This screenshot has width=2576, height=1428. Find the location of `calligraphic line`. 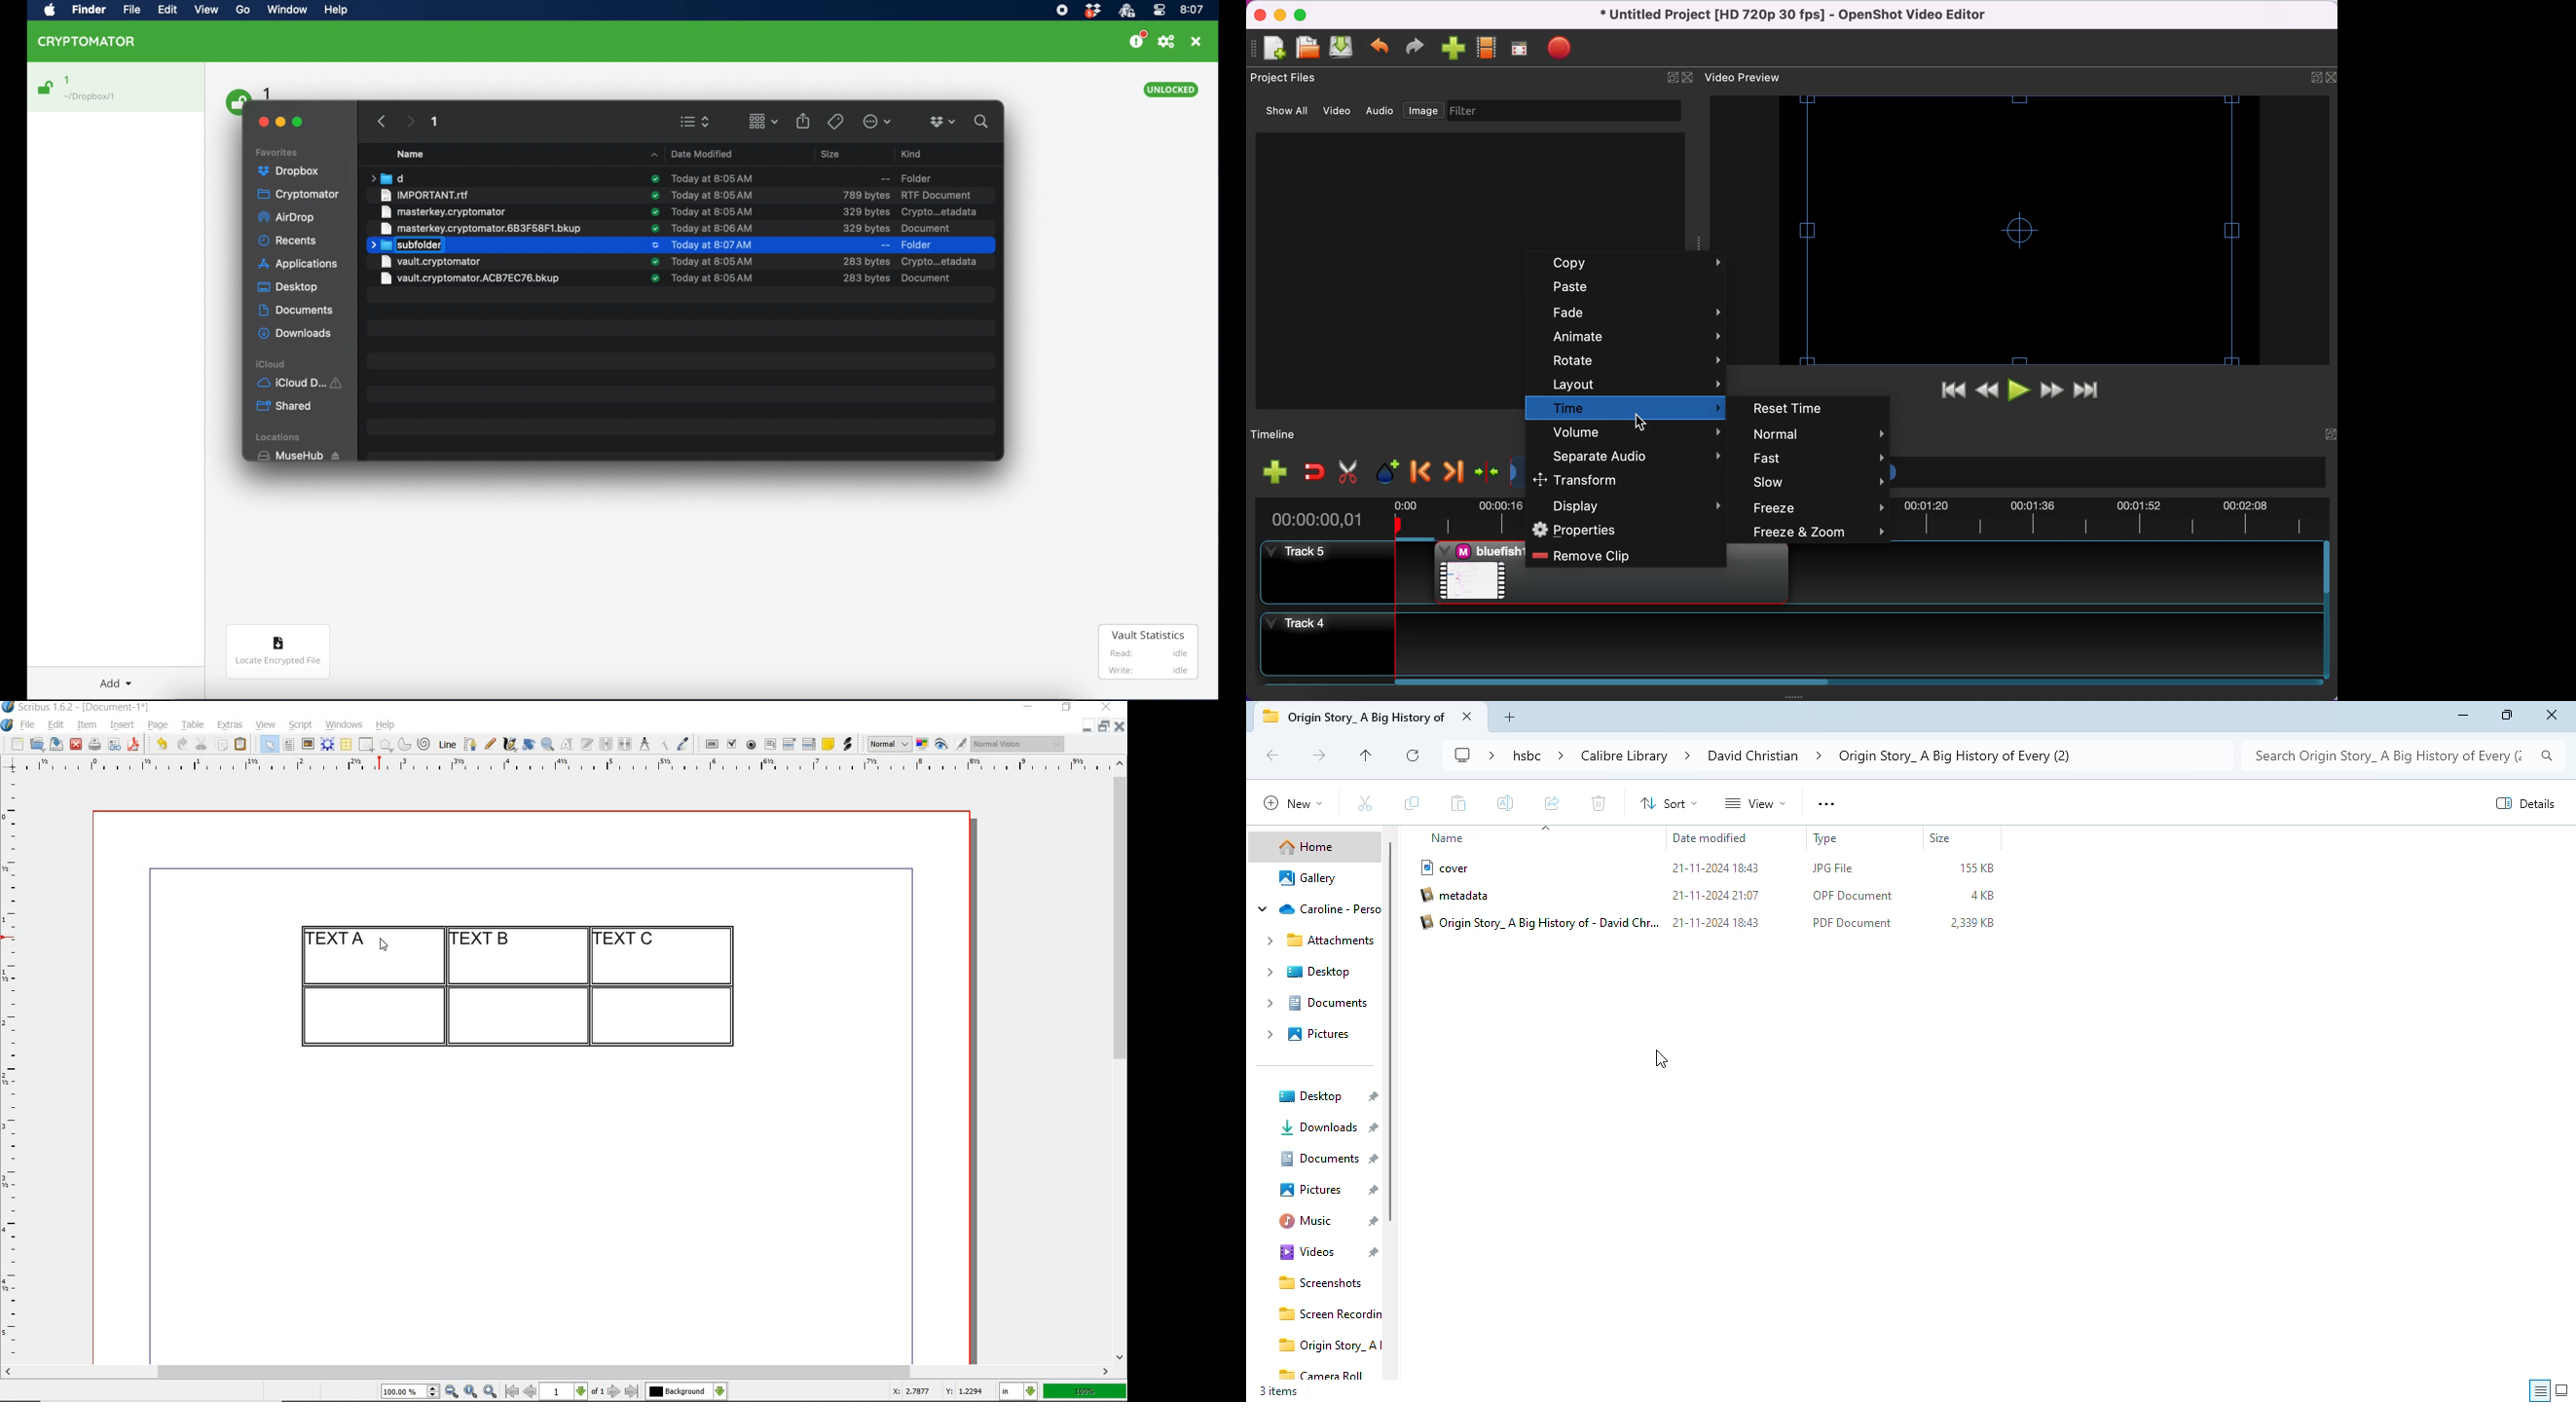

calligraphic line is located at coordinates (511, 744).